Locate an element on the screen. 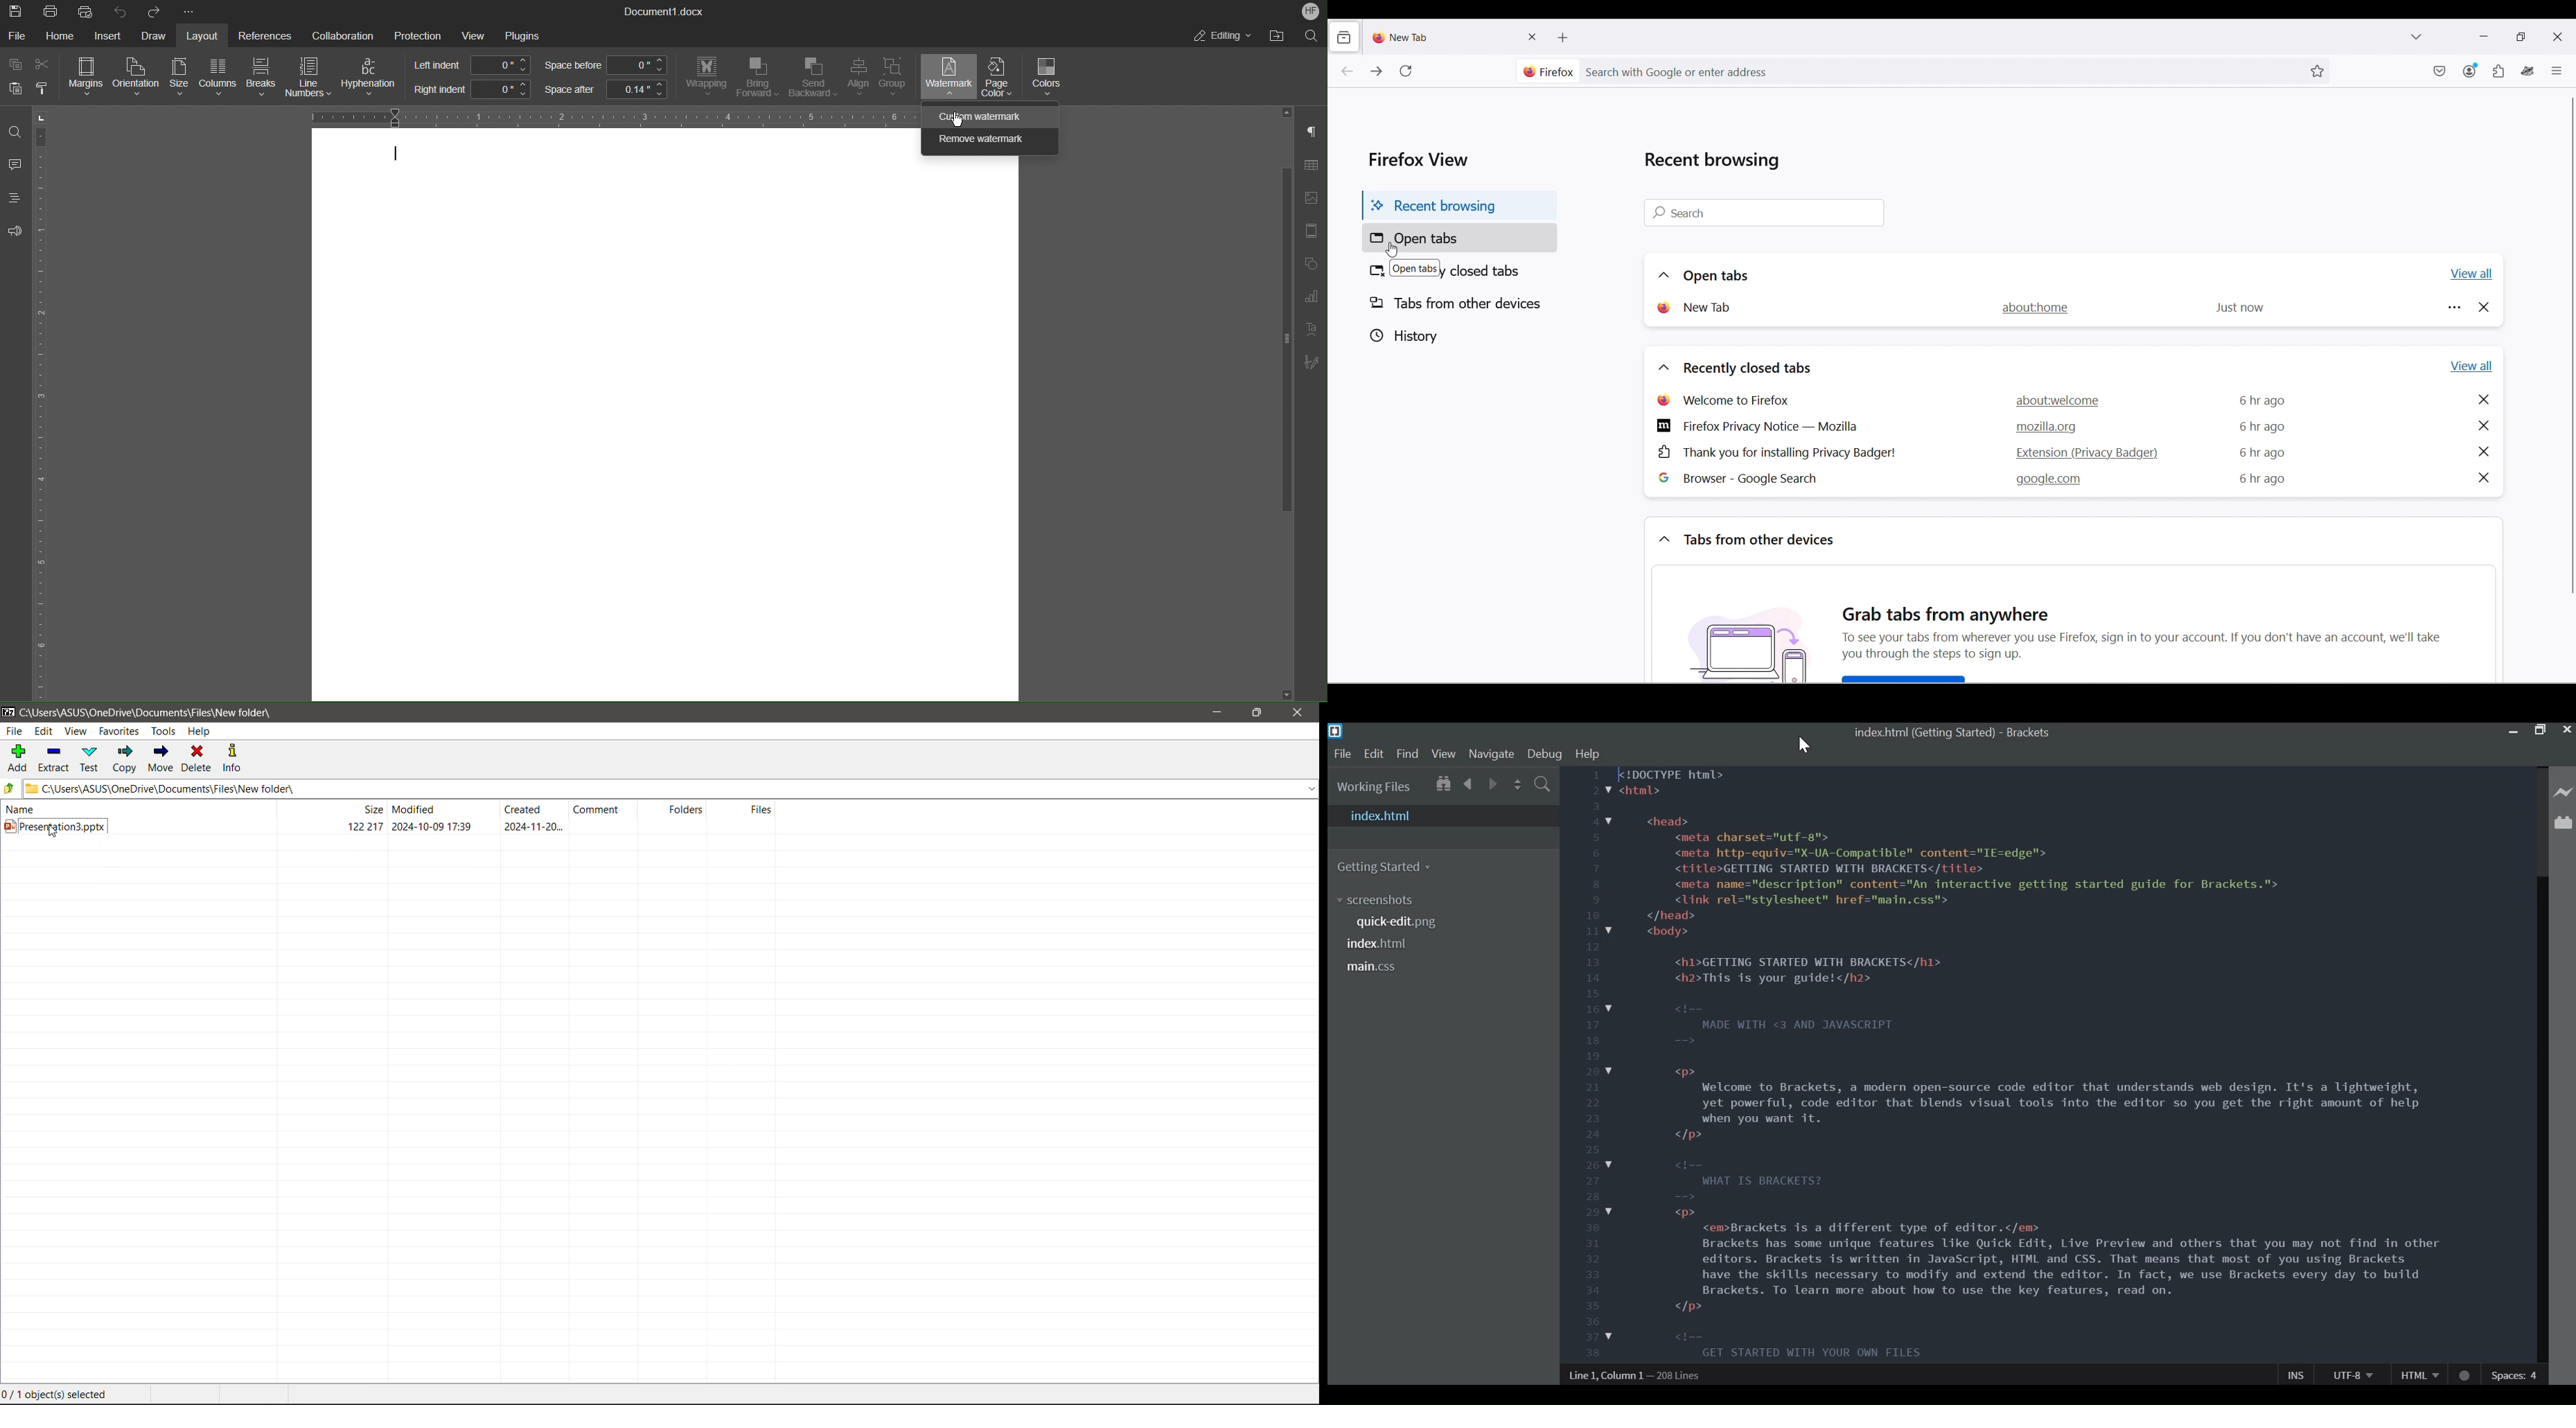 The width and height of the screenshot is (2576, 1428). Send Backward is located at coordinates (813, 78).